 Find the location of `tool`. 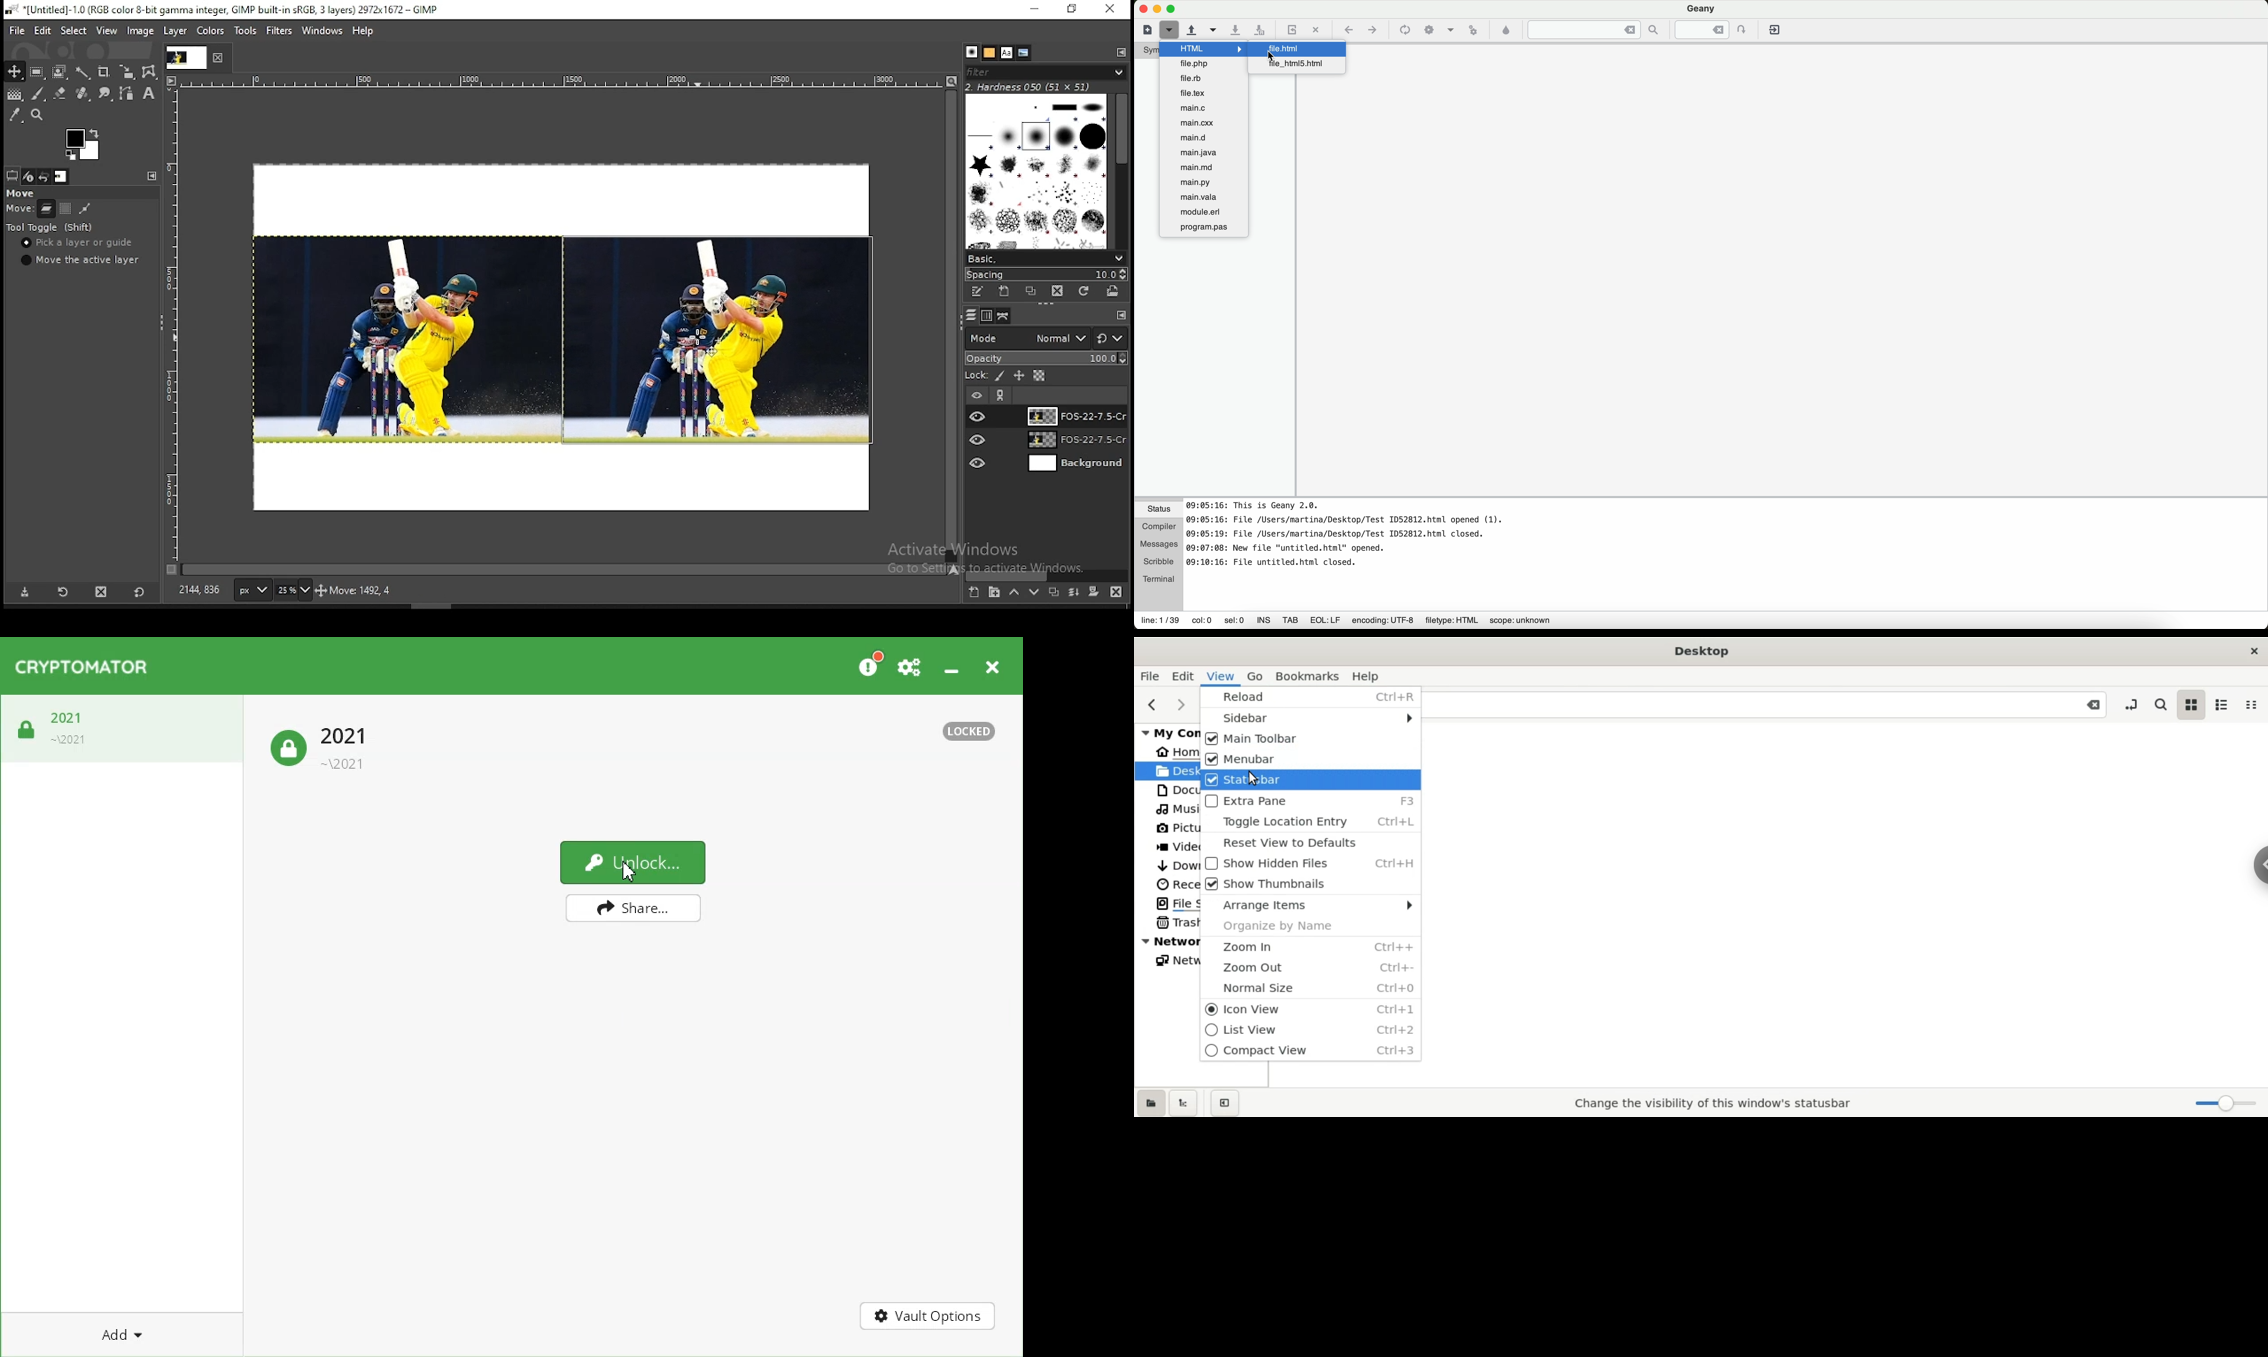

tool is located at coordinates (1002, 396).